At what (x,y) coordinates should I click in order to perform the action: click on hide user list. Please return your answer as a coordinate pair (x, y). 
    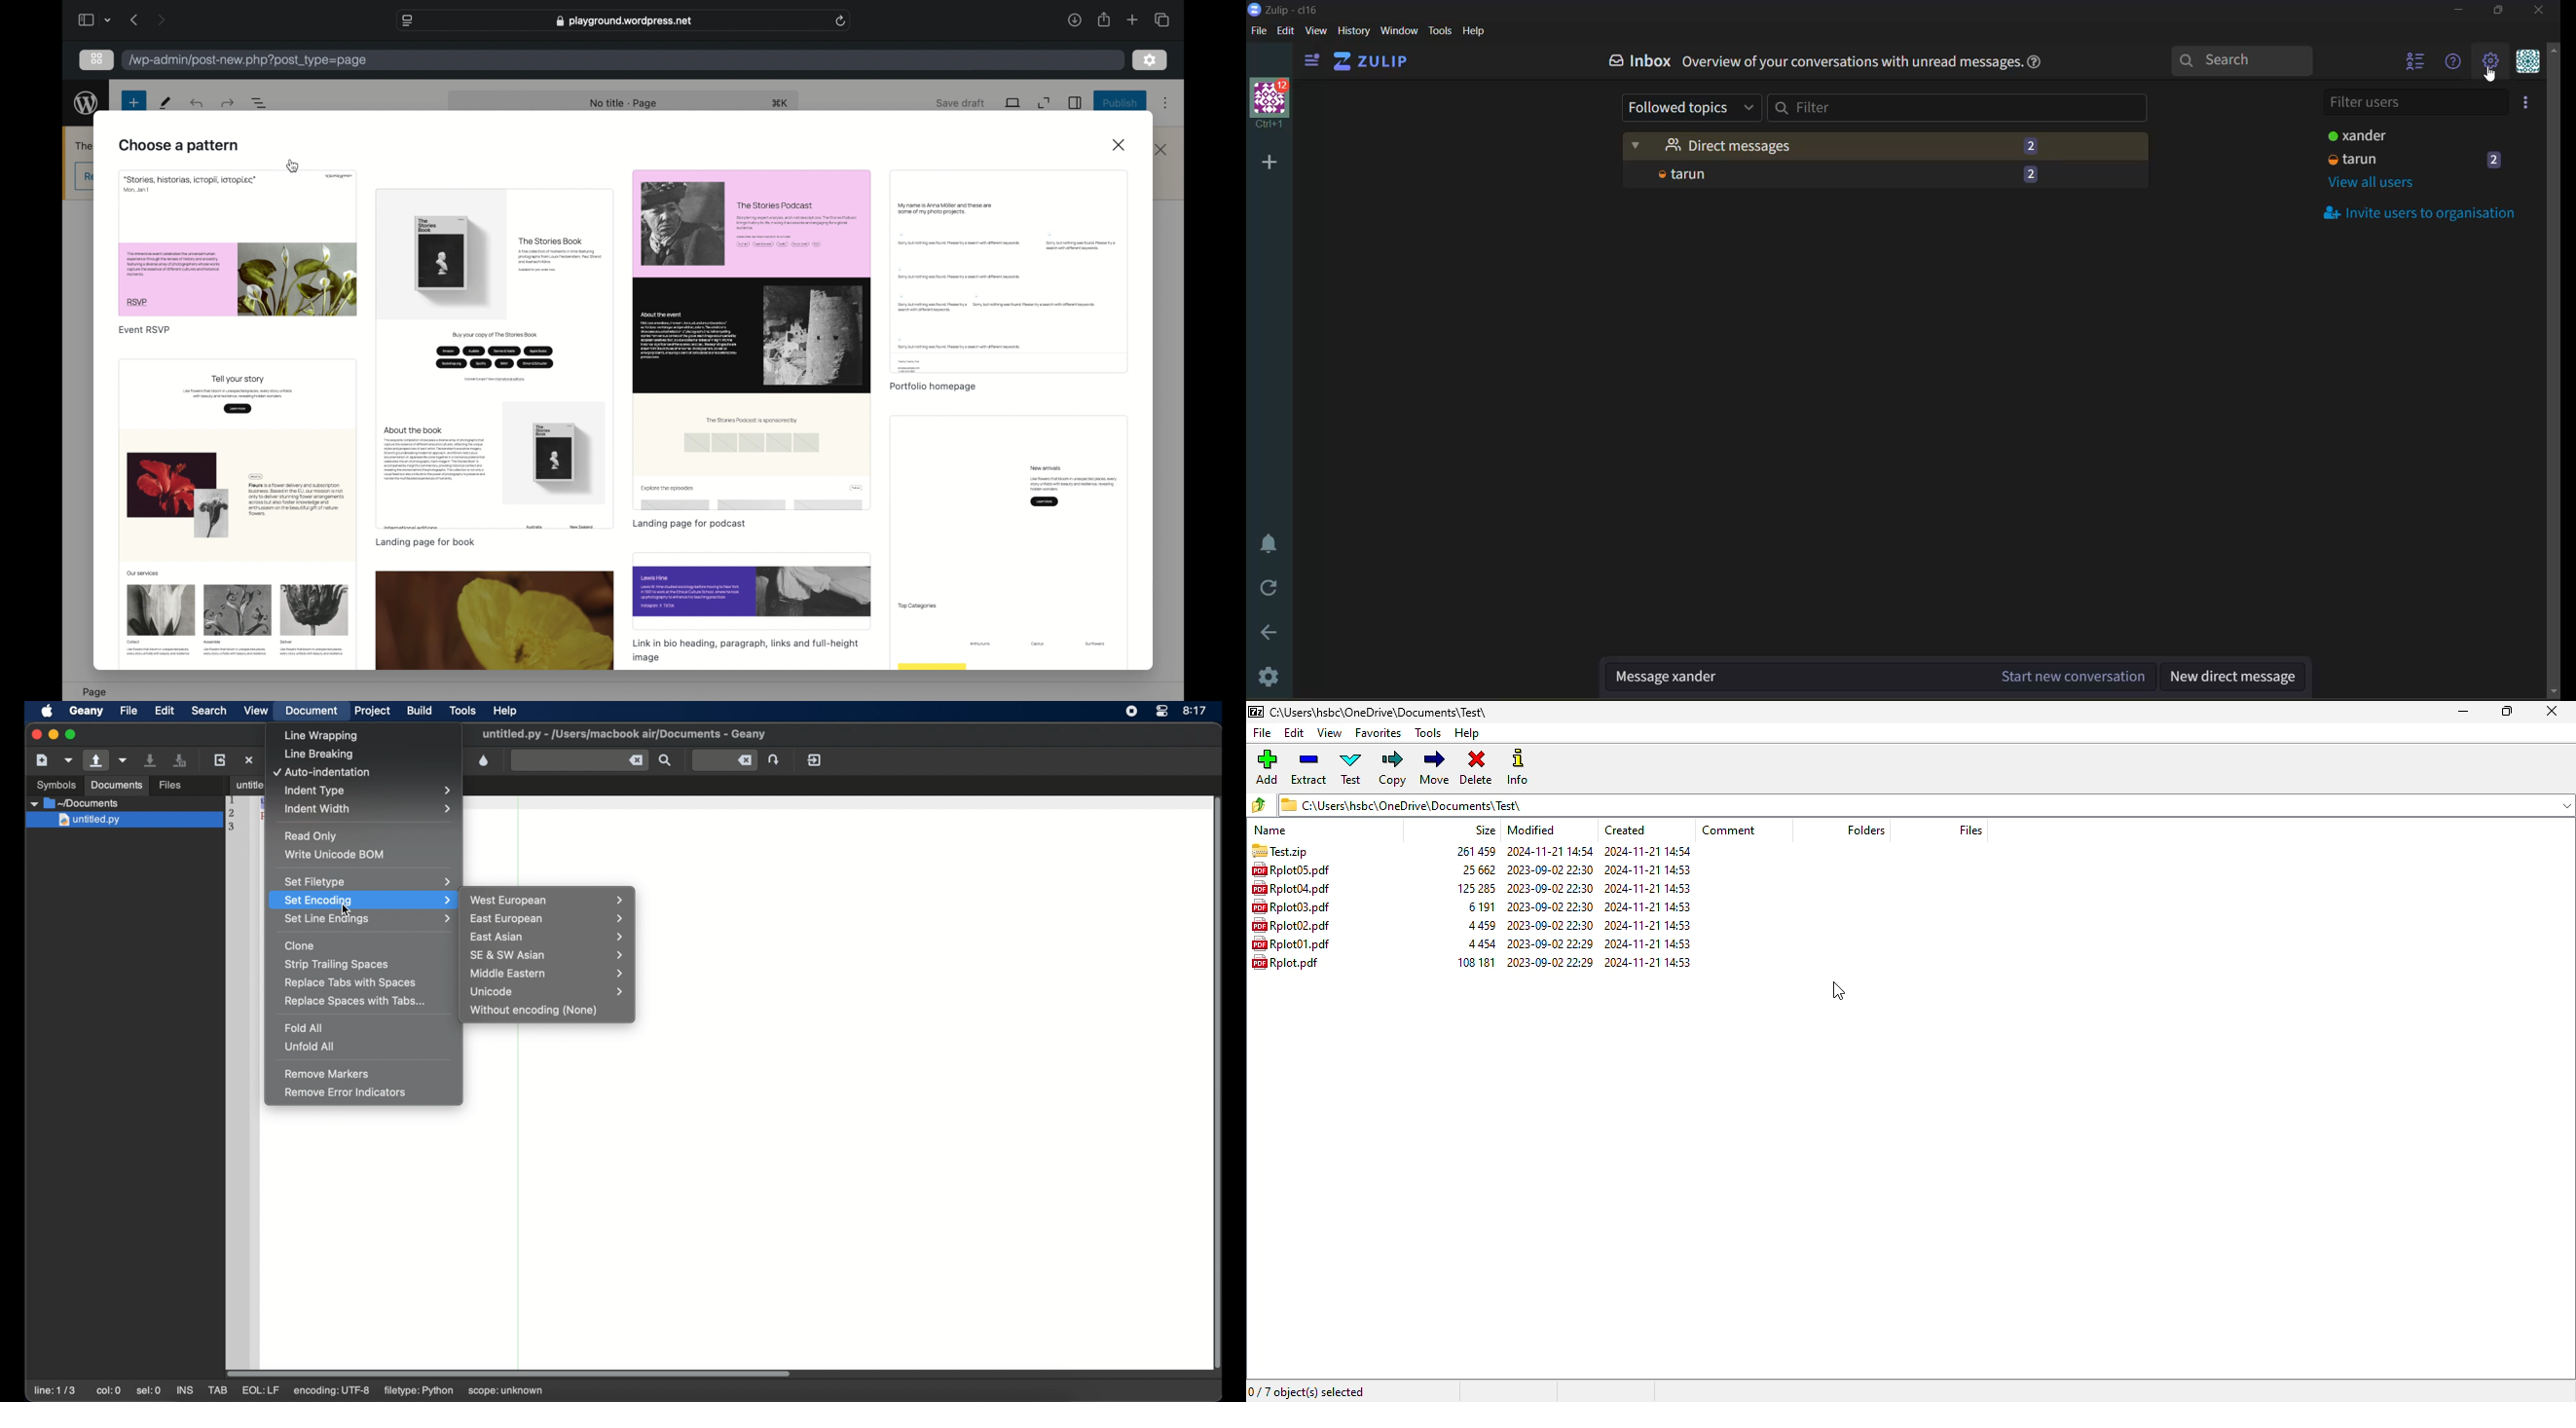
    Looking at the image, I should click on (2412, 63).